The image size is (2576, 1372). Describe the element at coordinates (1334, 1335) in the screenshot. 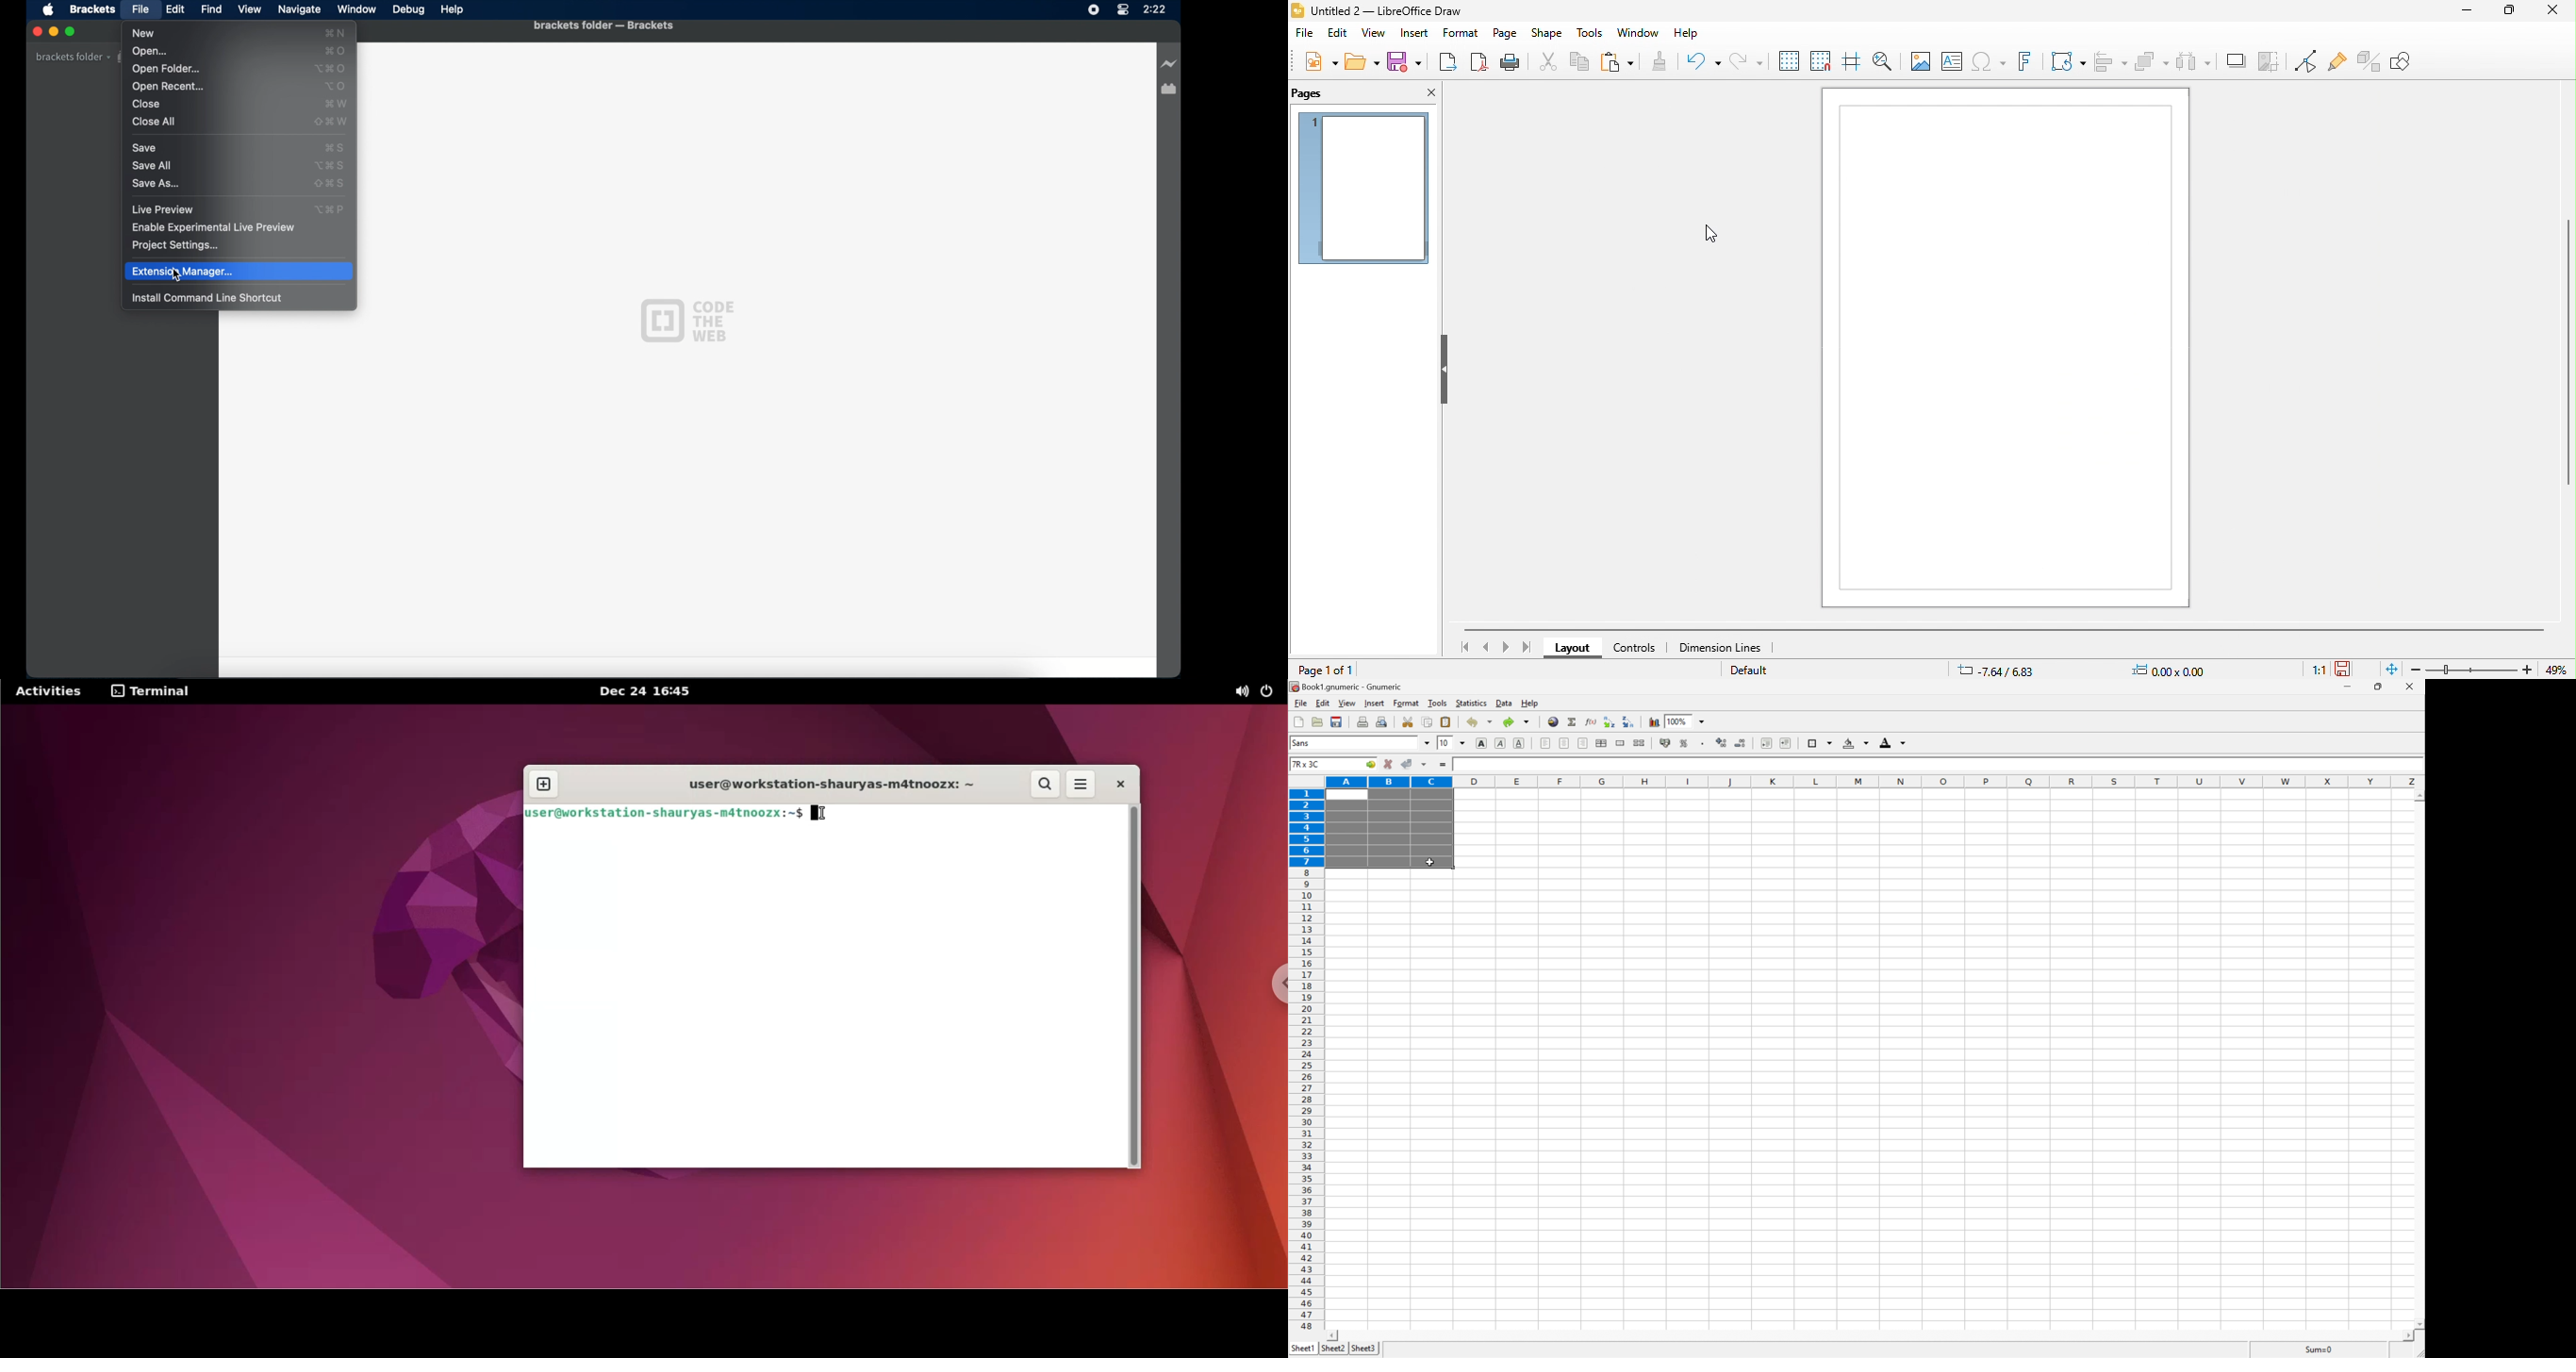

I see `scroll left` at that location.